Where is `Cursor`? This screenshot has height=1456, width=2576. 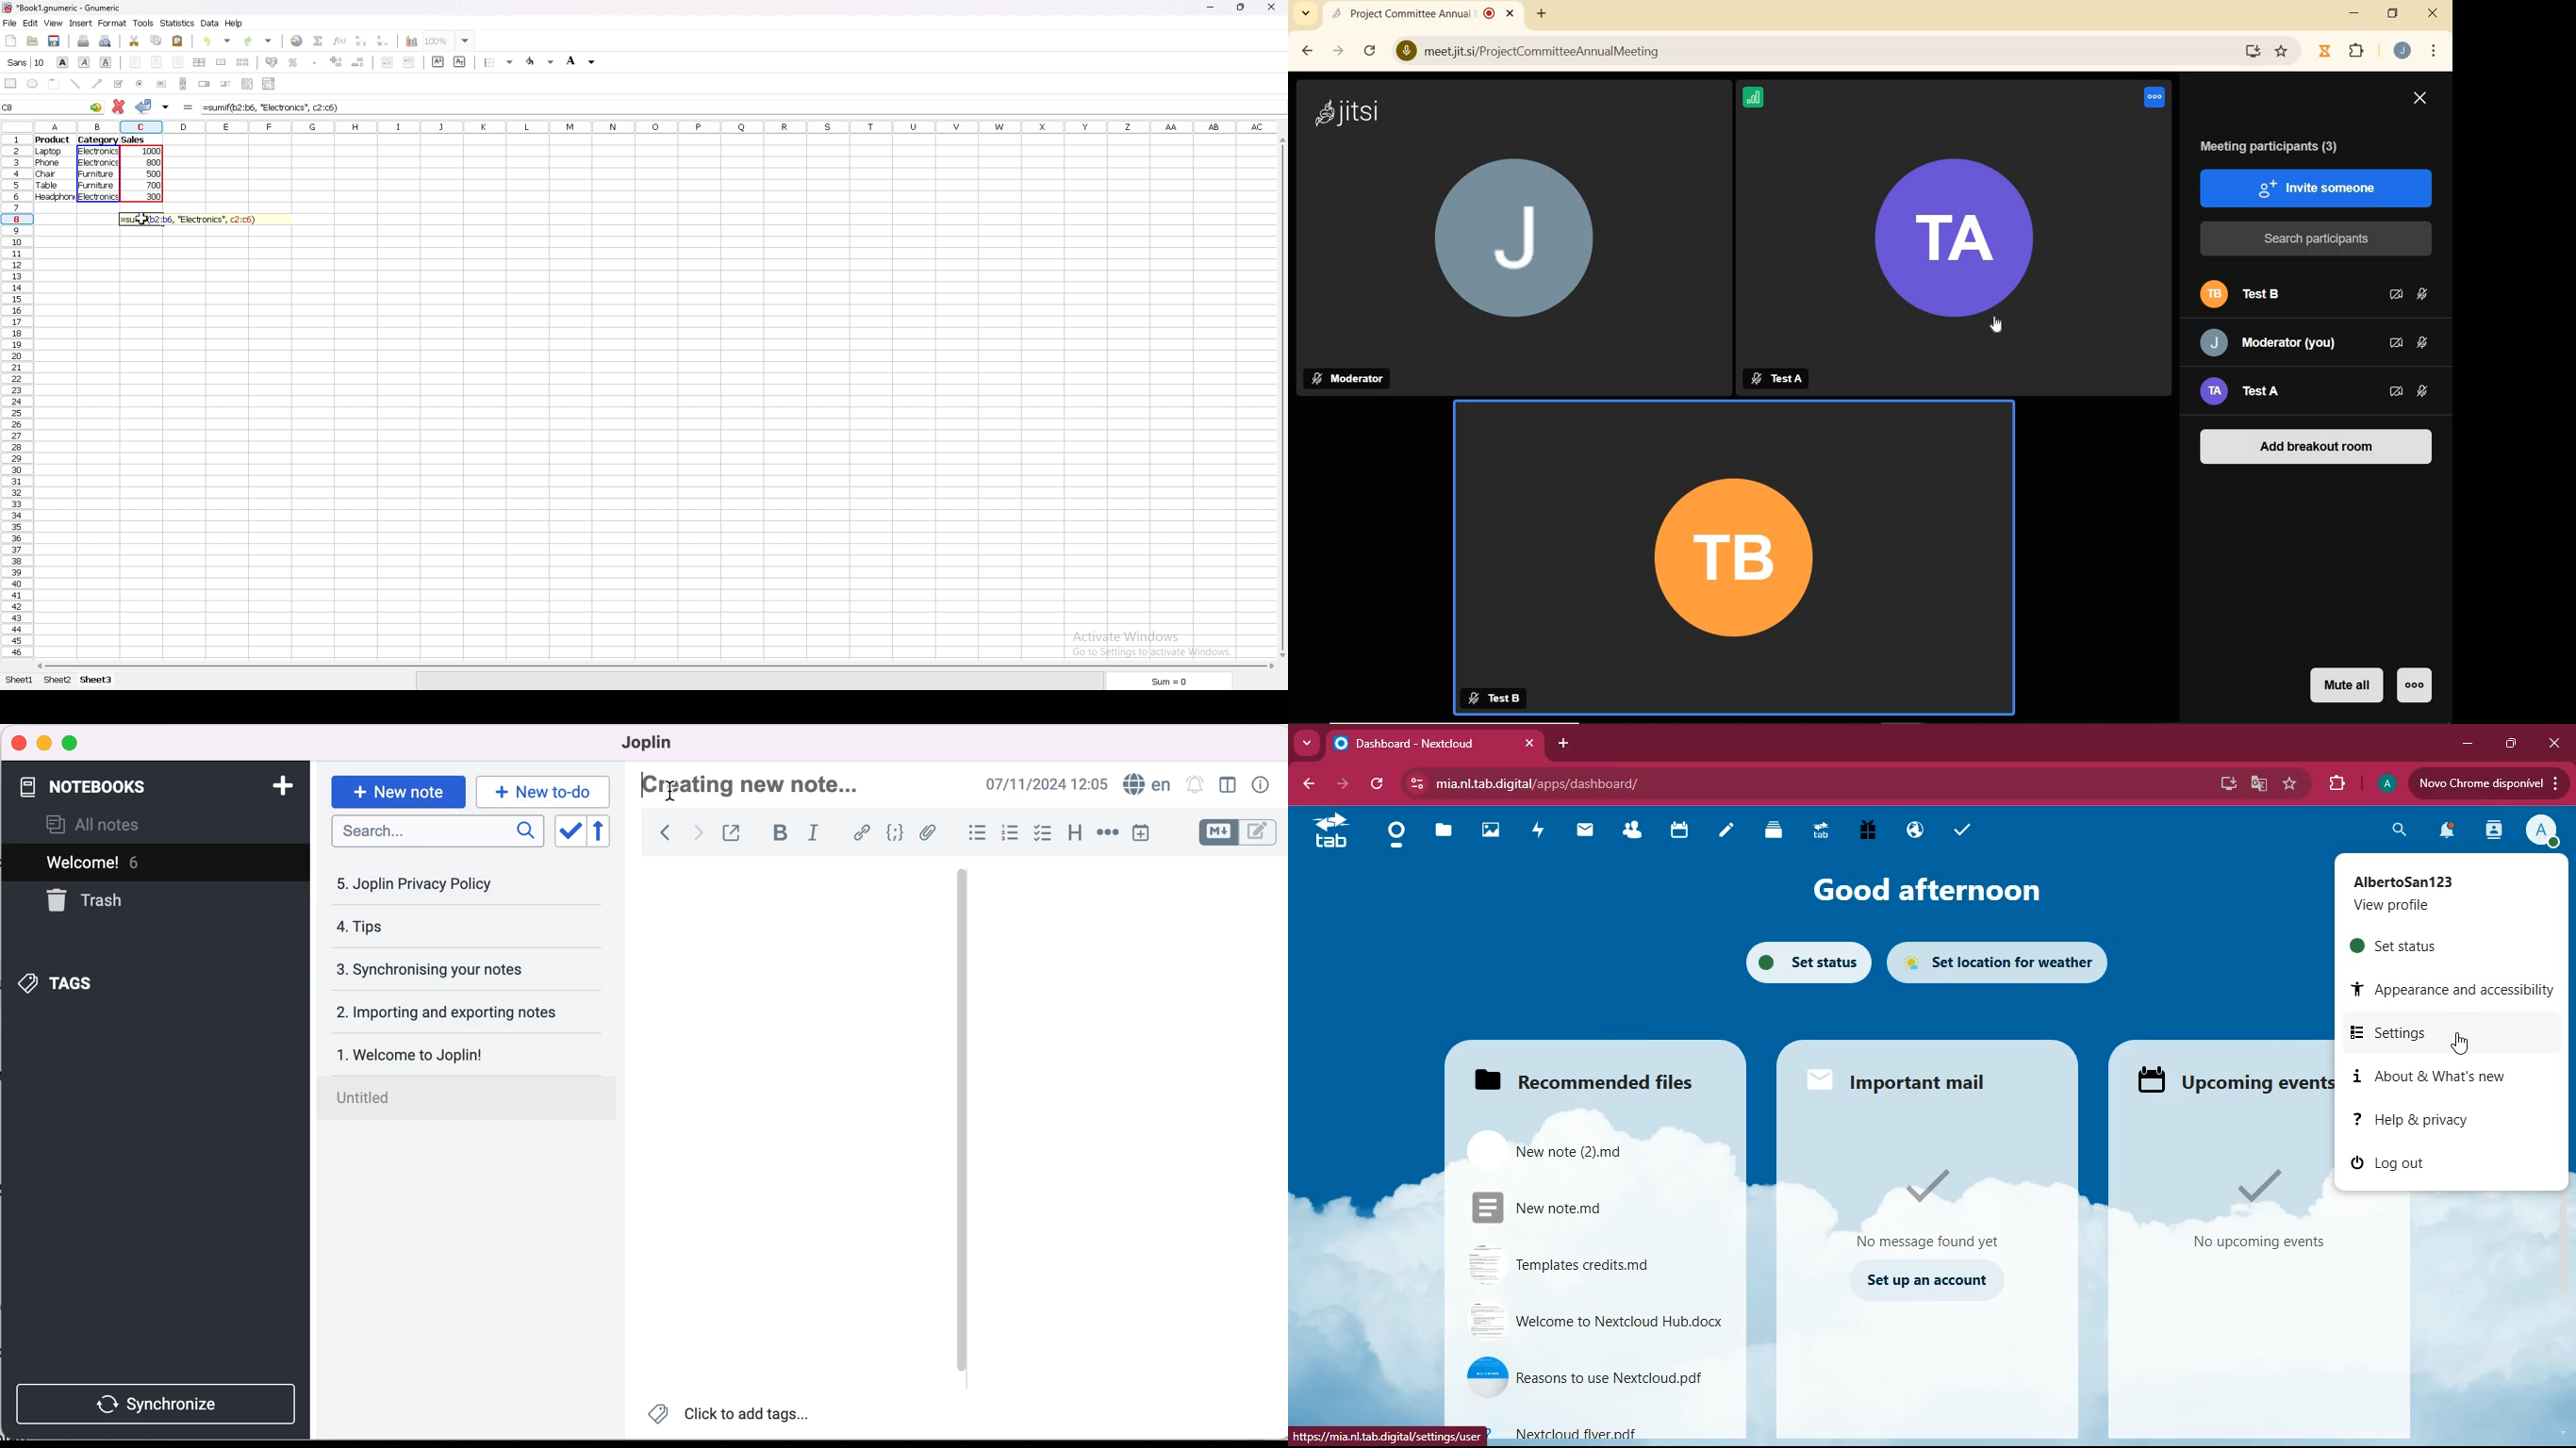 Cursor is located at coordinates (671, 792).